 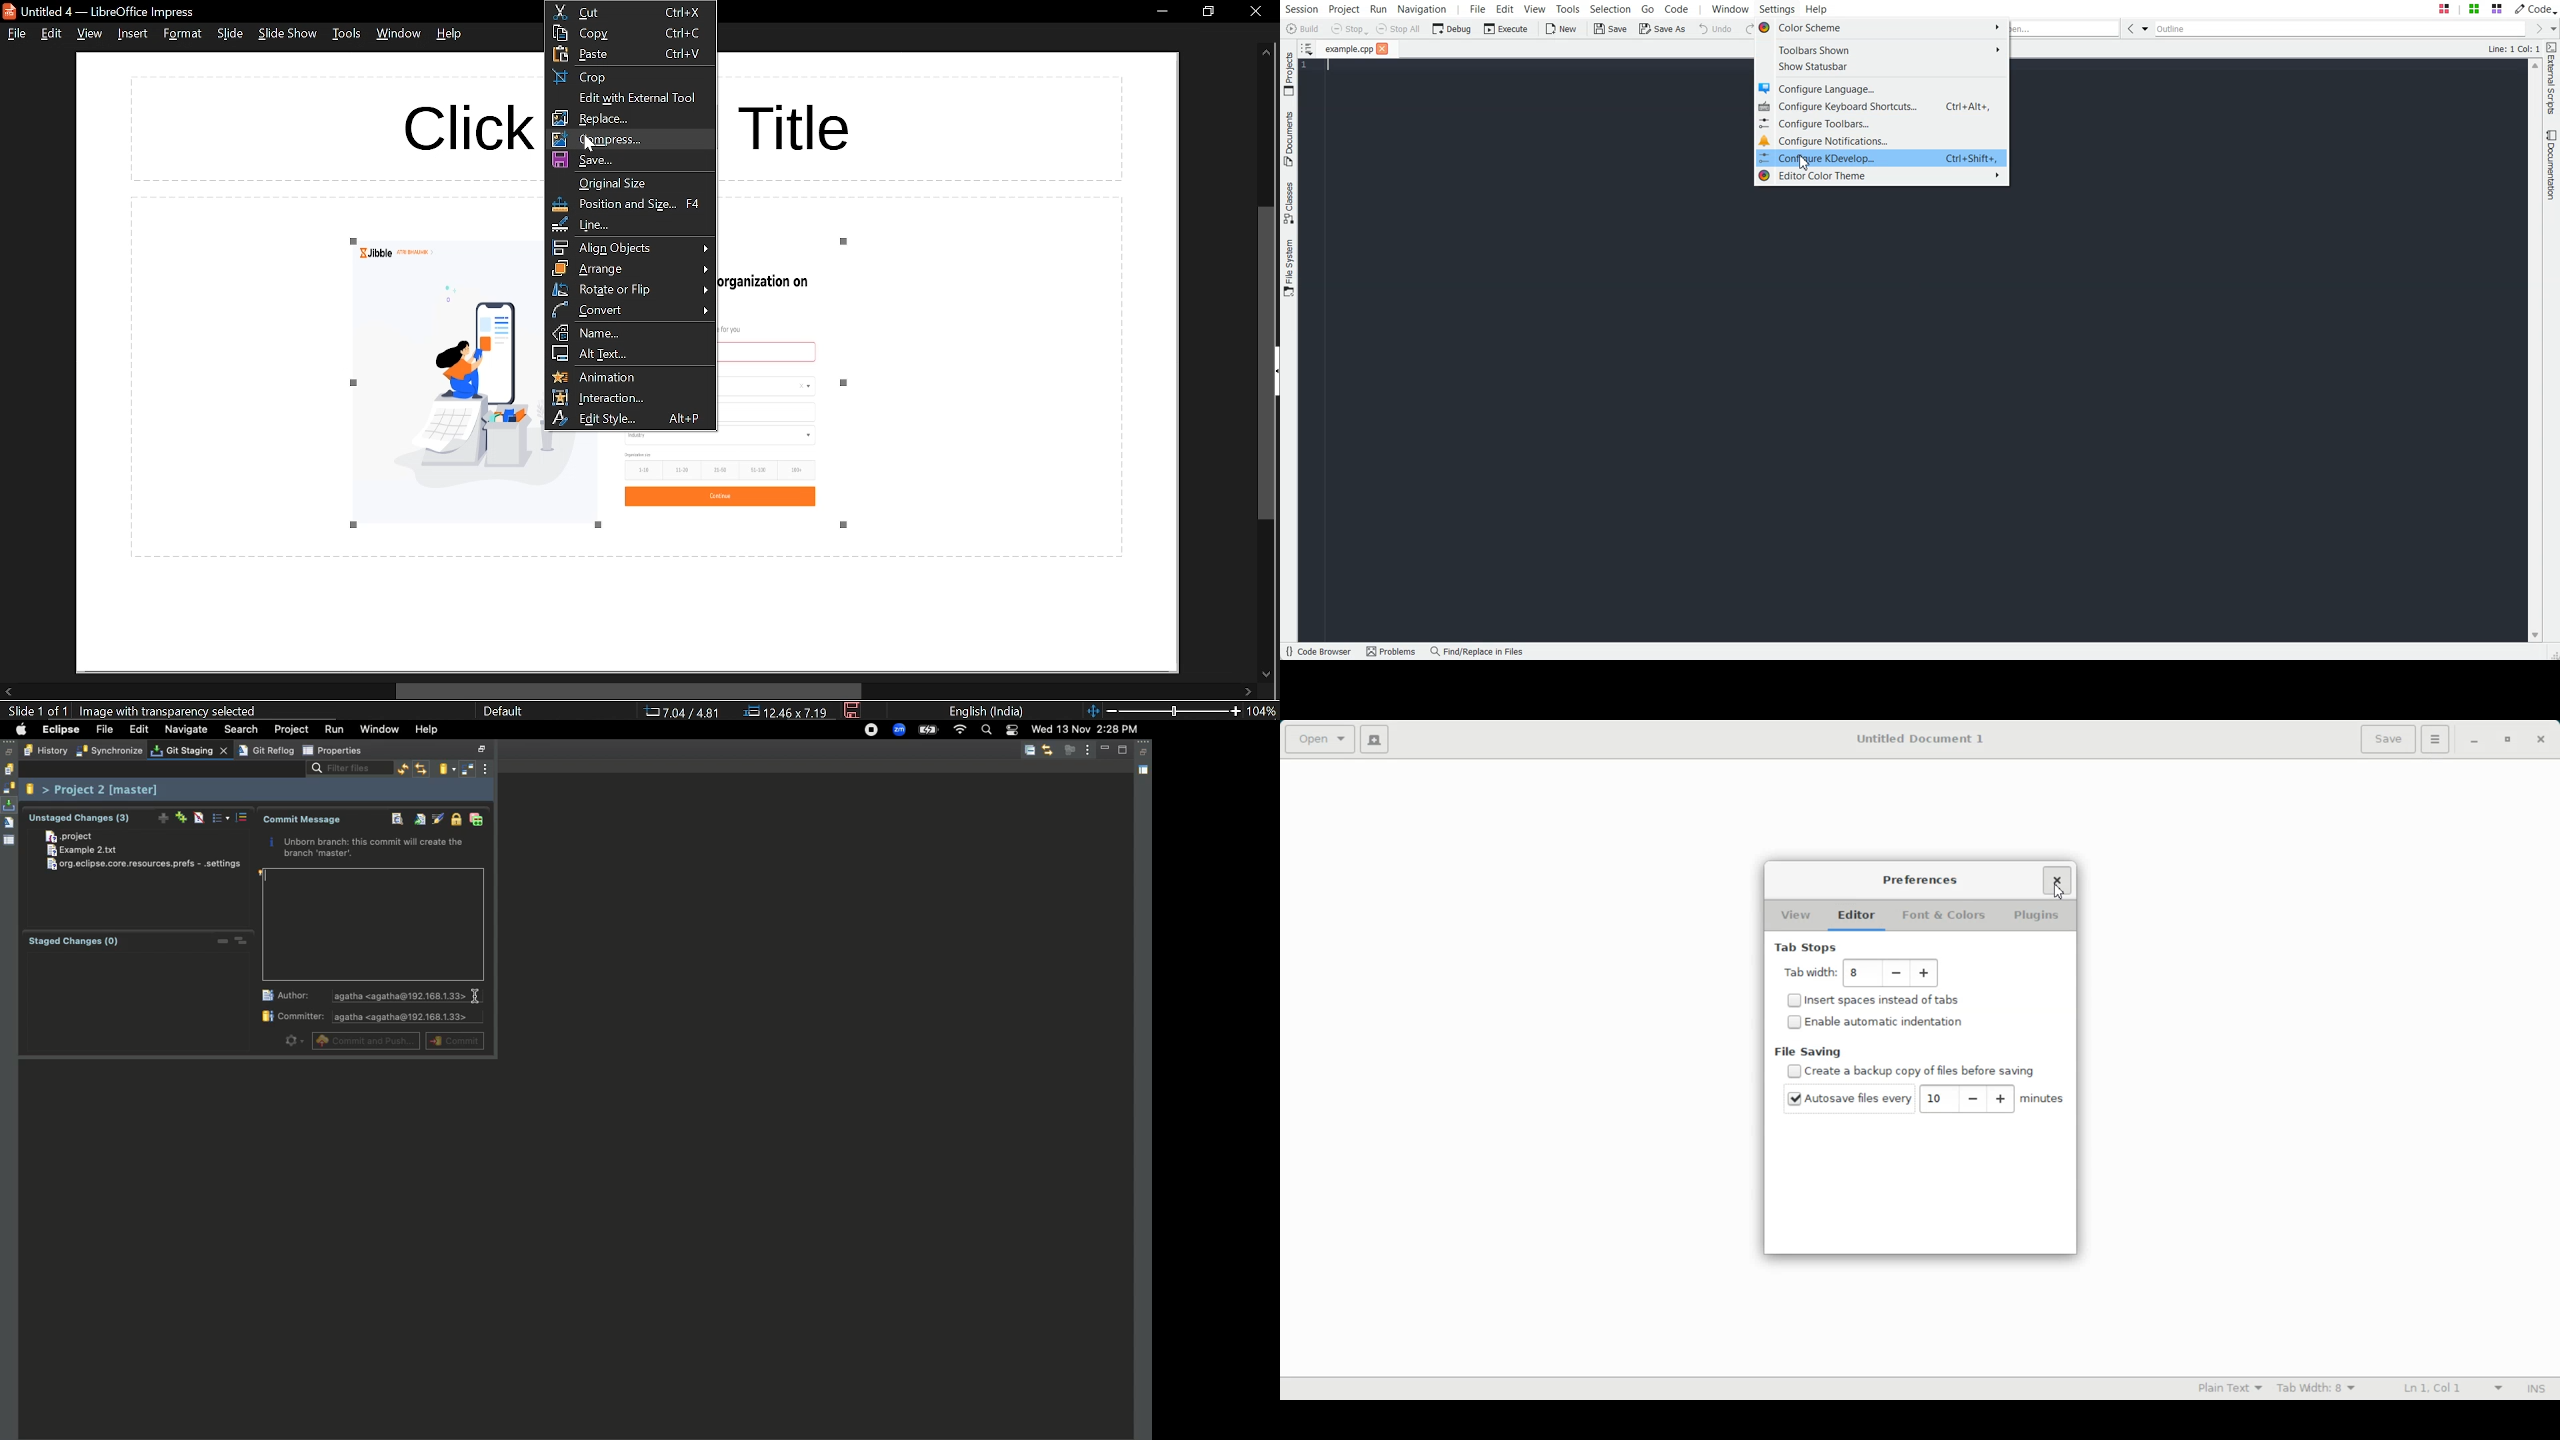 What do you see at coordinates (1264, 672) in the screenshot?
I see `move down` at bounding box center [1264, 672].